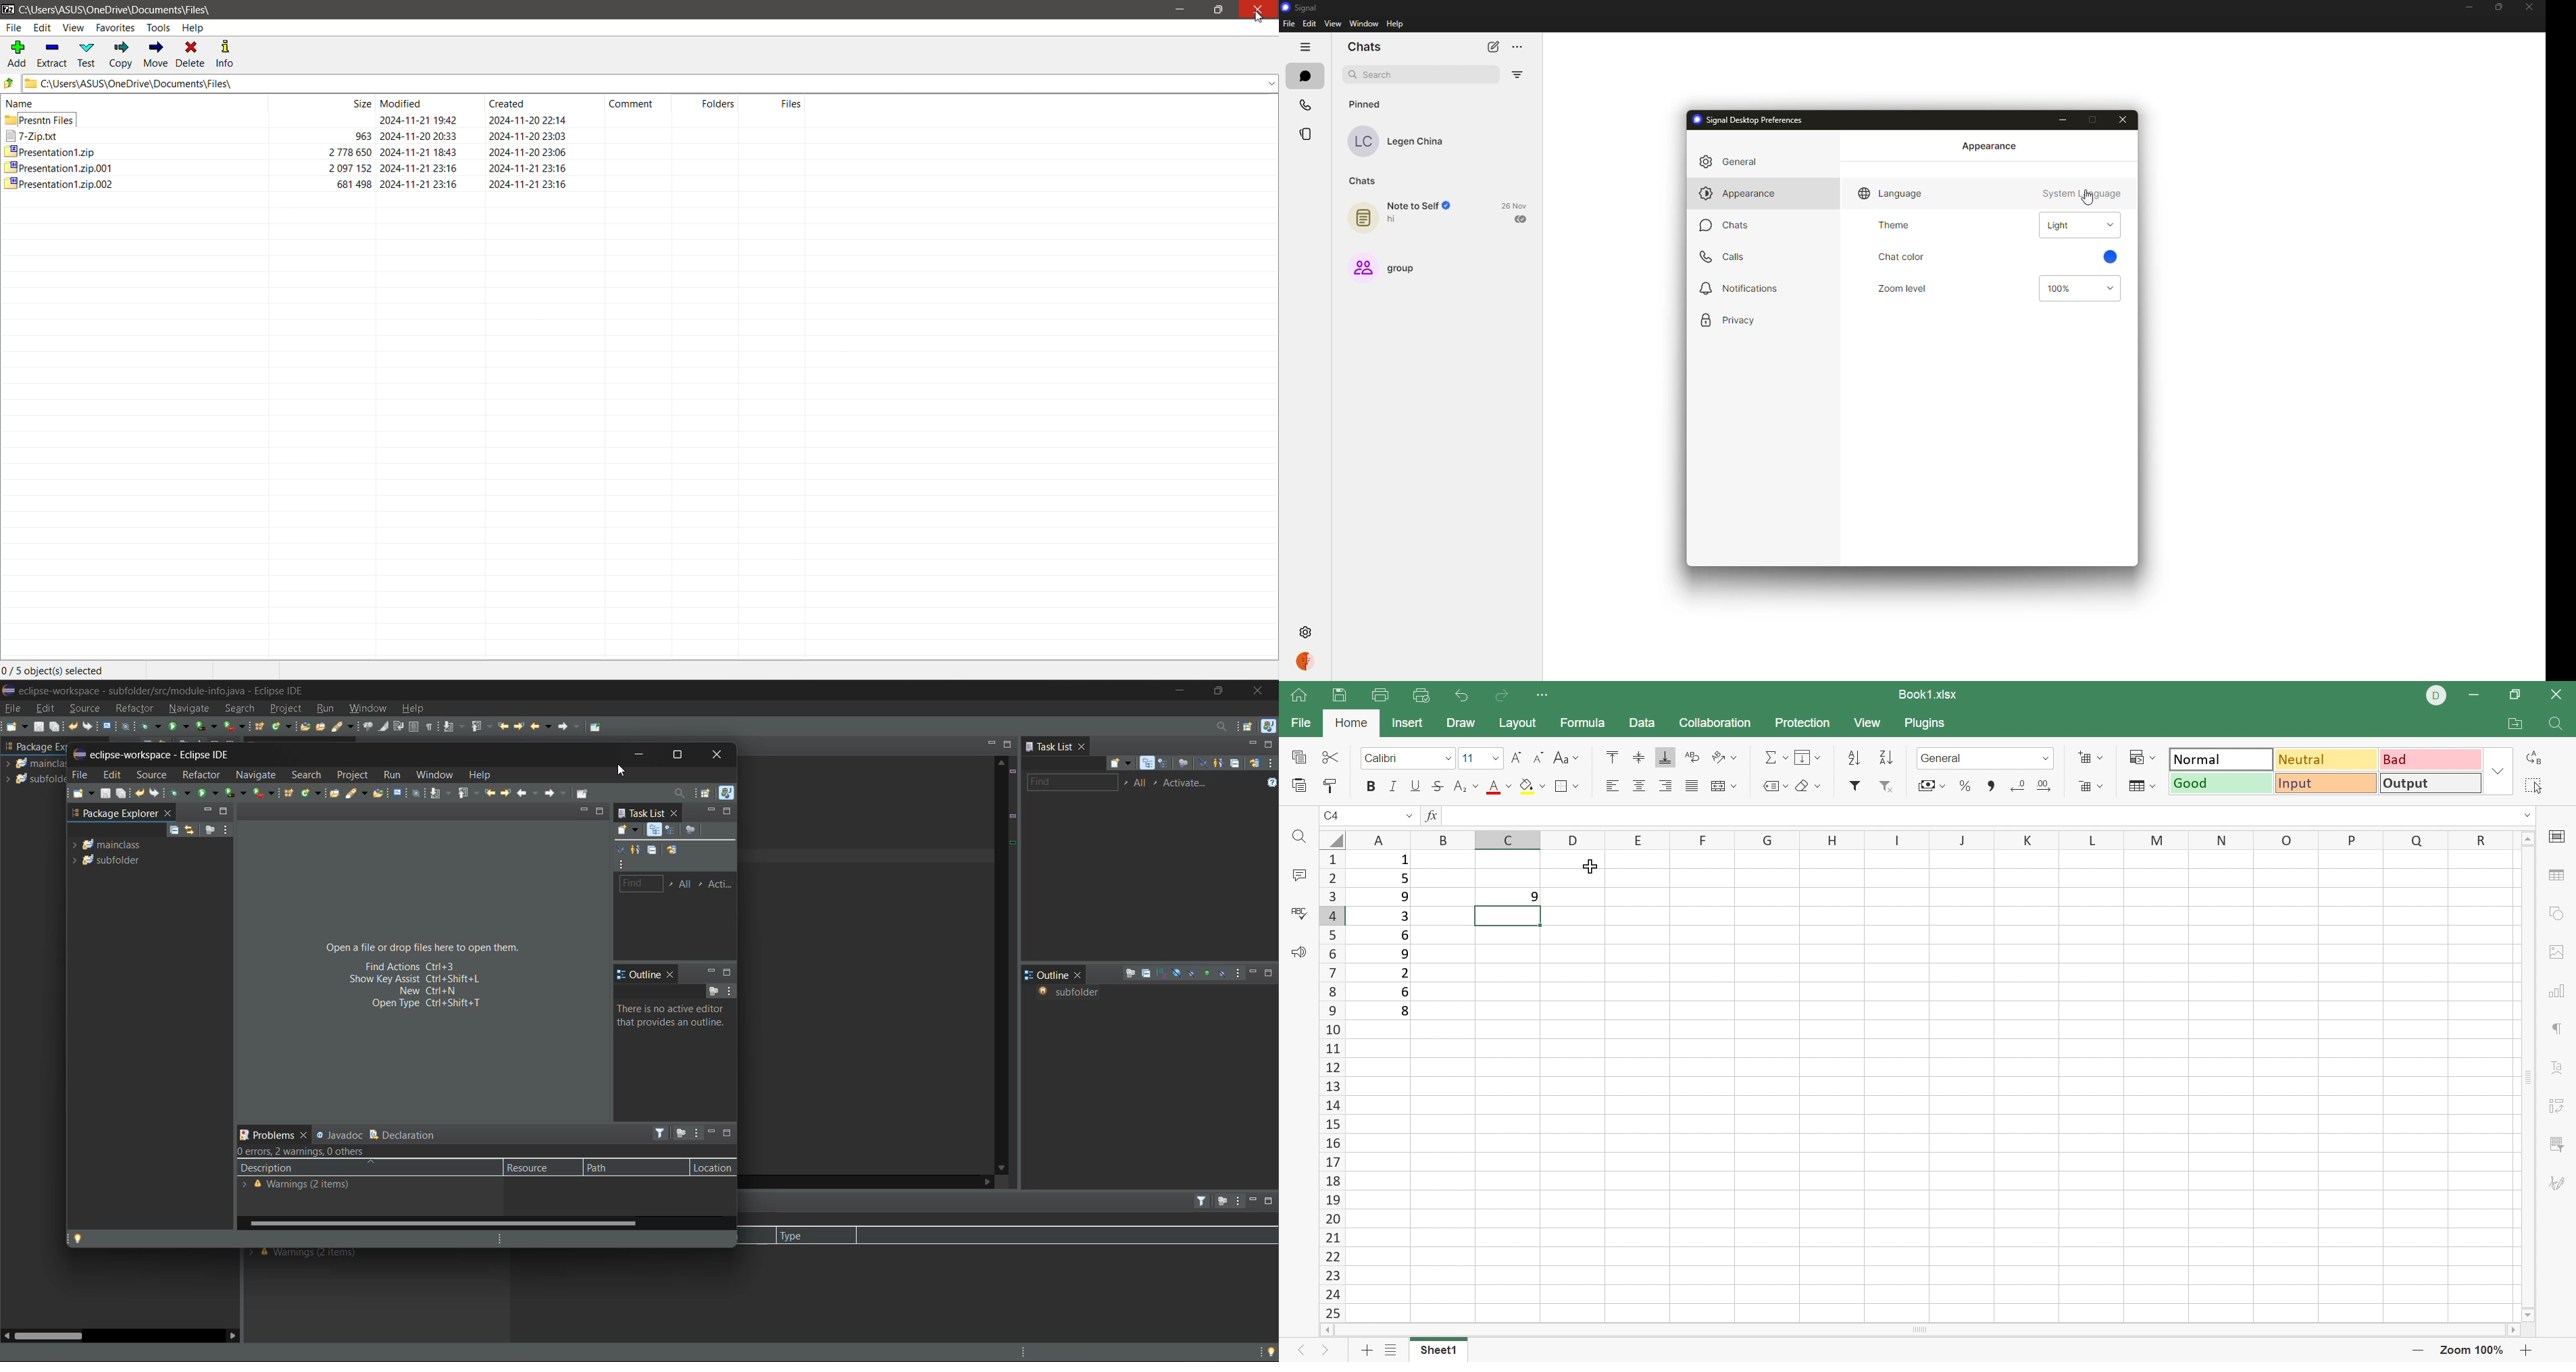  Describe the element at coordinates (466, 136) in the screenshot. I see `963 2024-11-20 20:33 2024-11-20 23:03` at that location.